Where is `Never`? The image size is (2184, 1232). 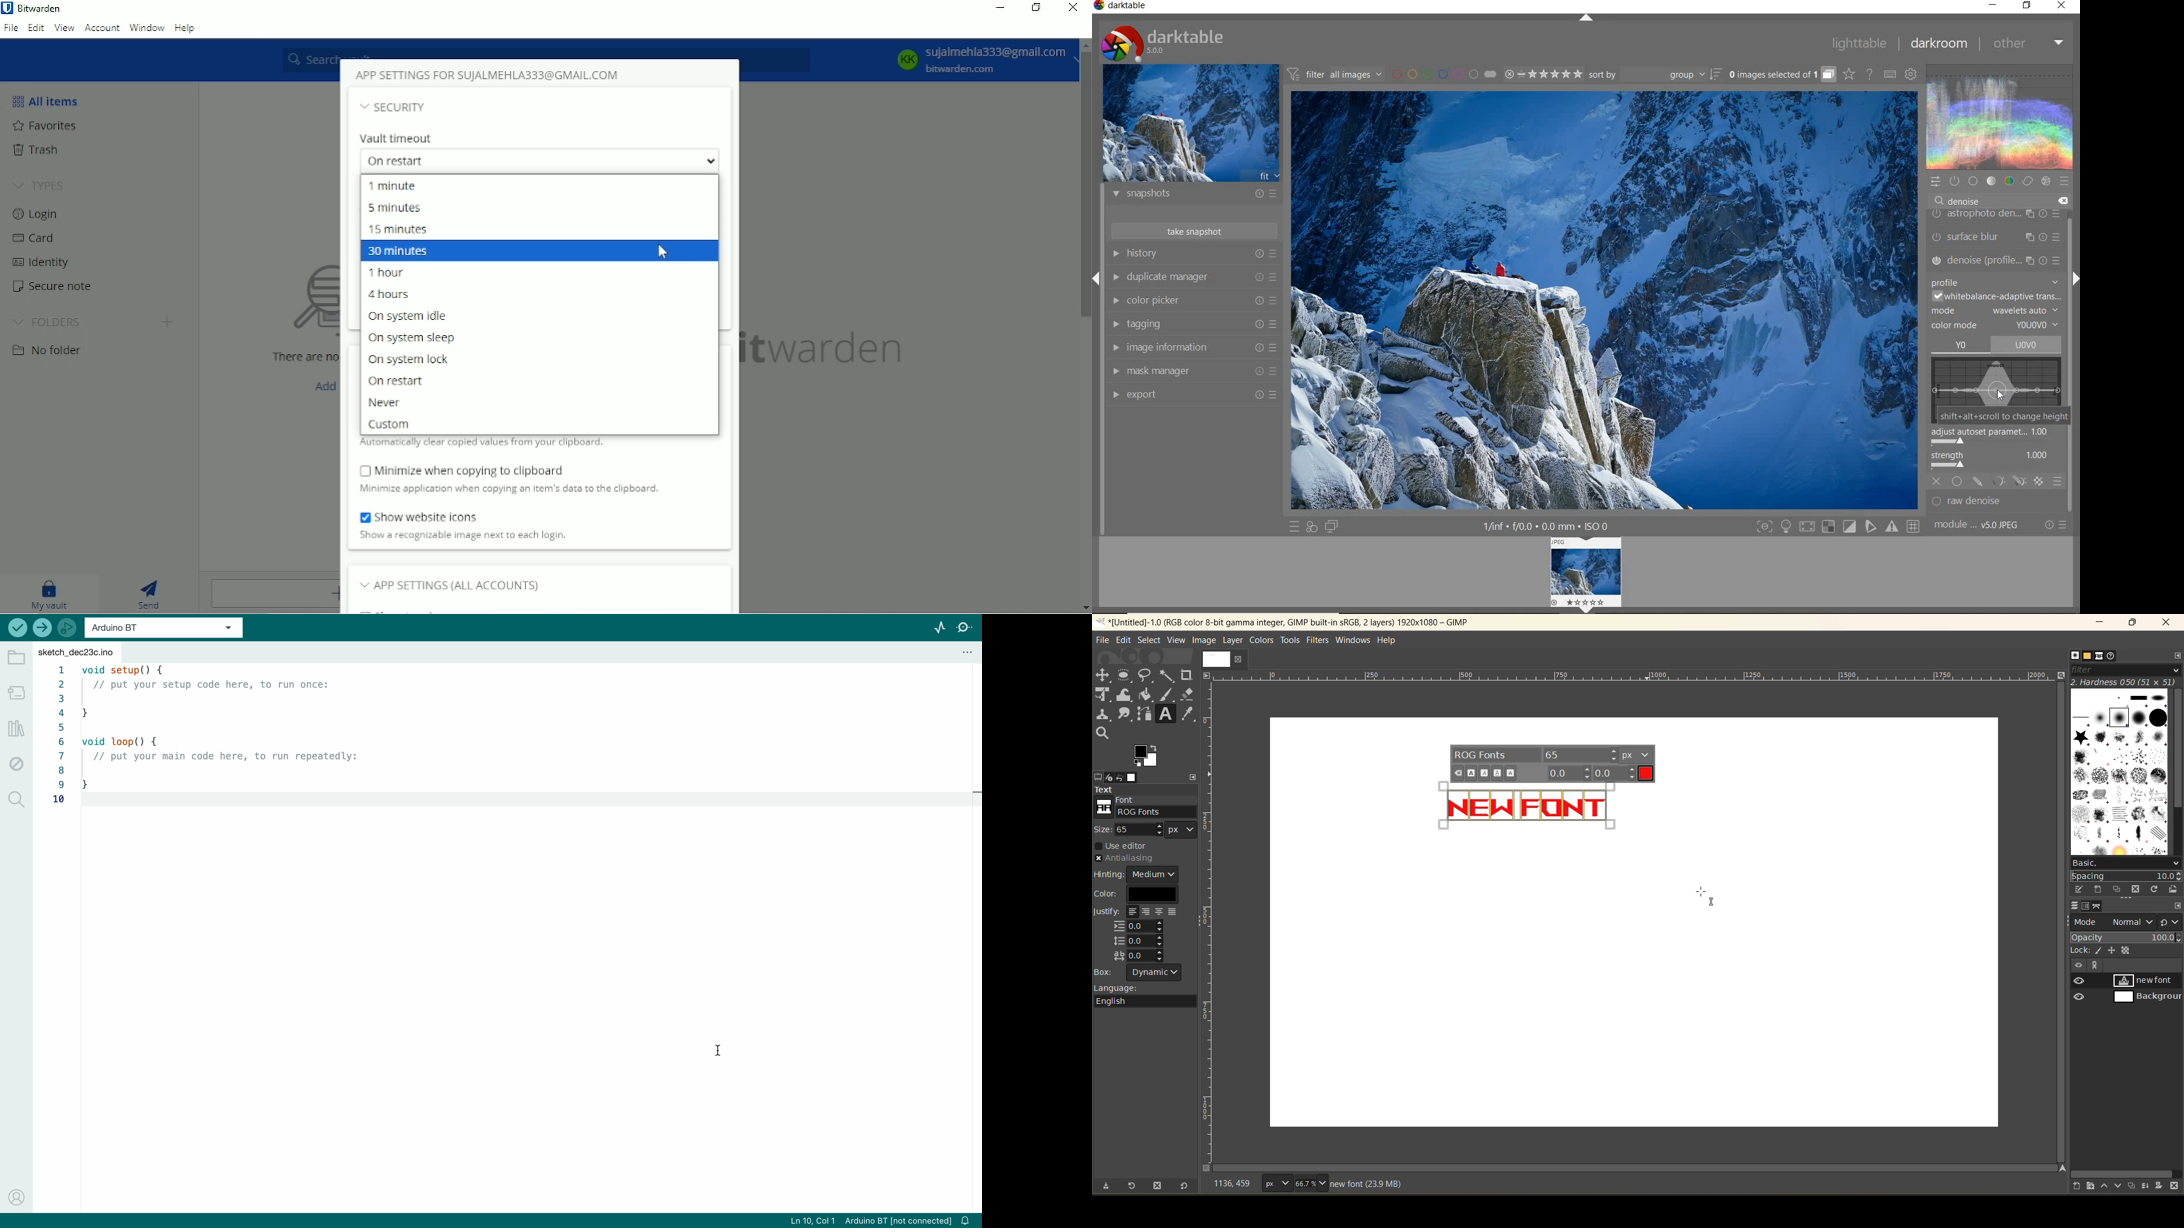
Never is located at coordinates (387, 403).